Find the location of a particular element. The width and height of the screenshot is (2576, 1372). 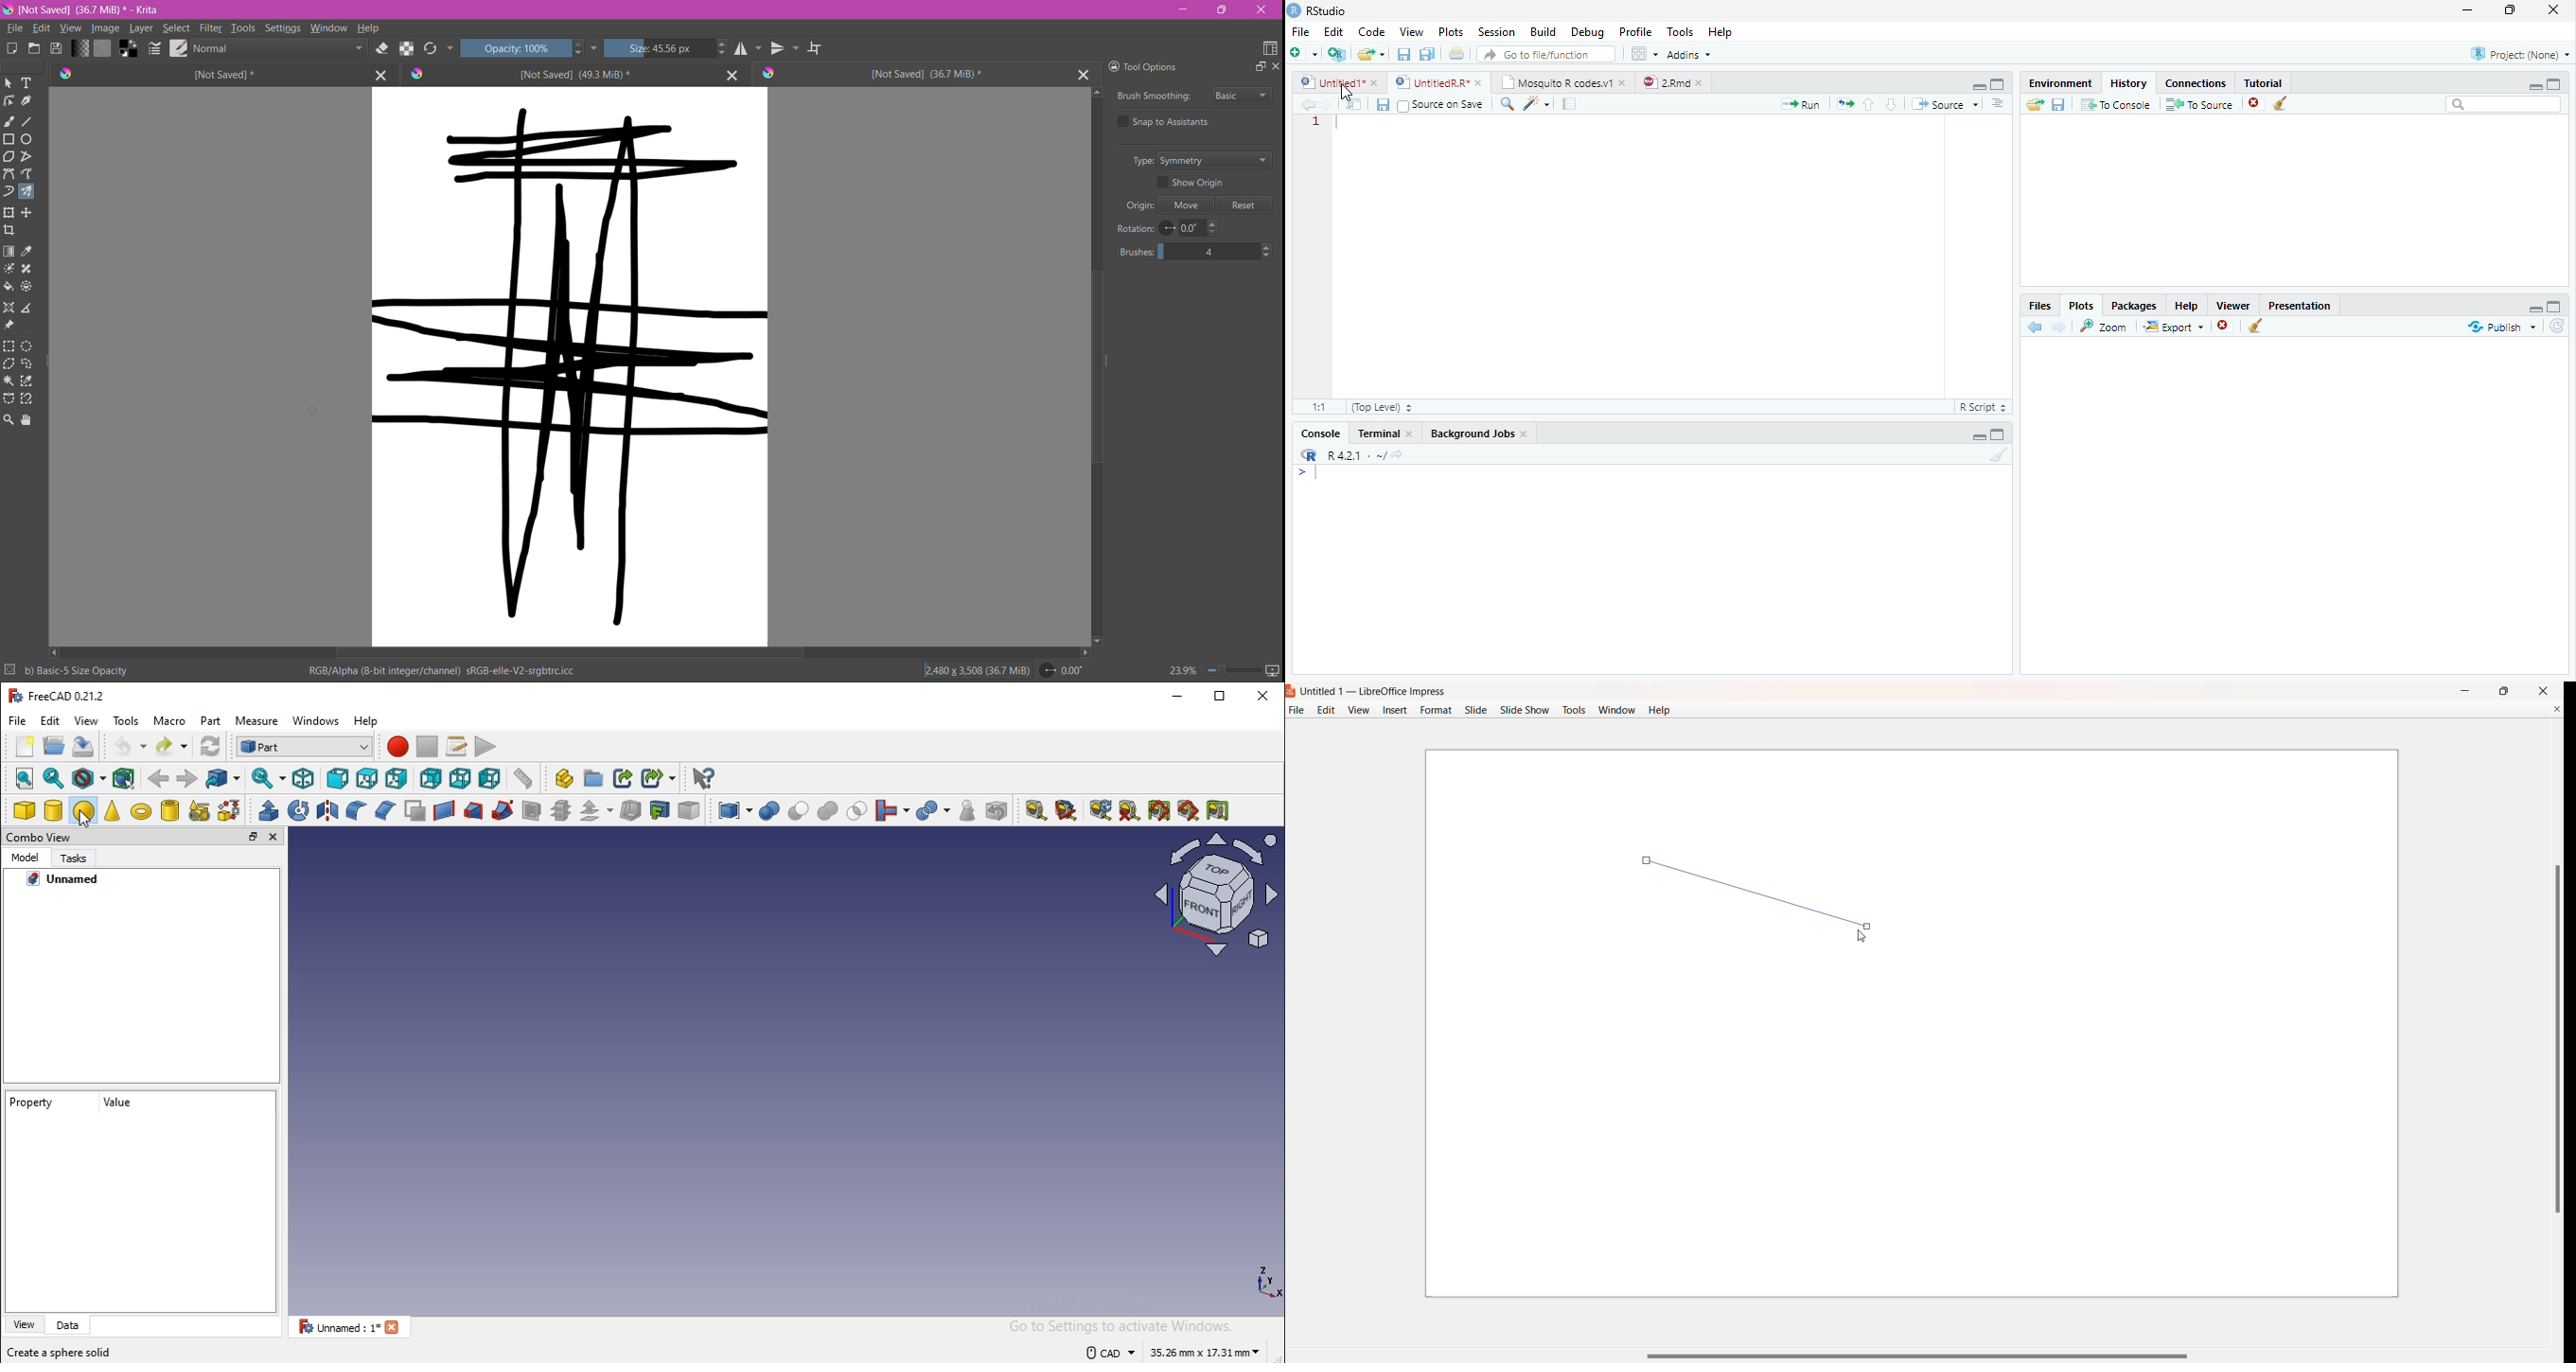

Elliptical Selection Tool is located at coordinates (28, 346).